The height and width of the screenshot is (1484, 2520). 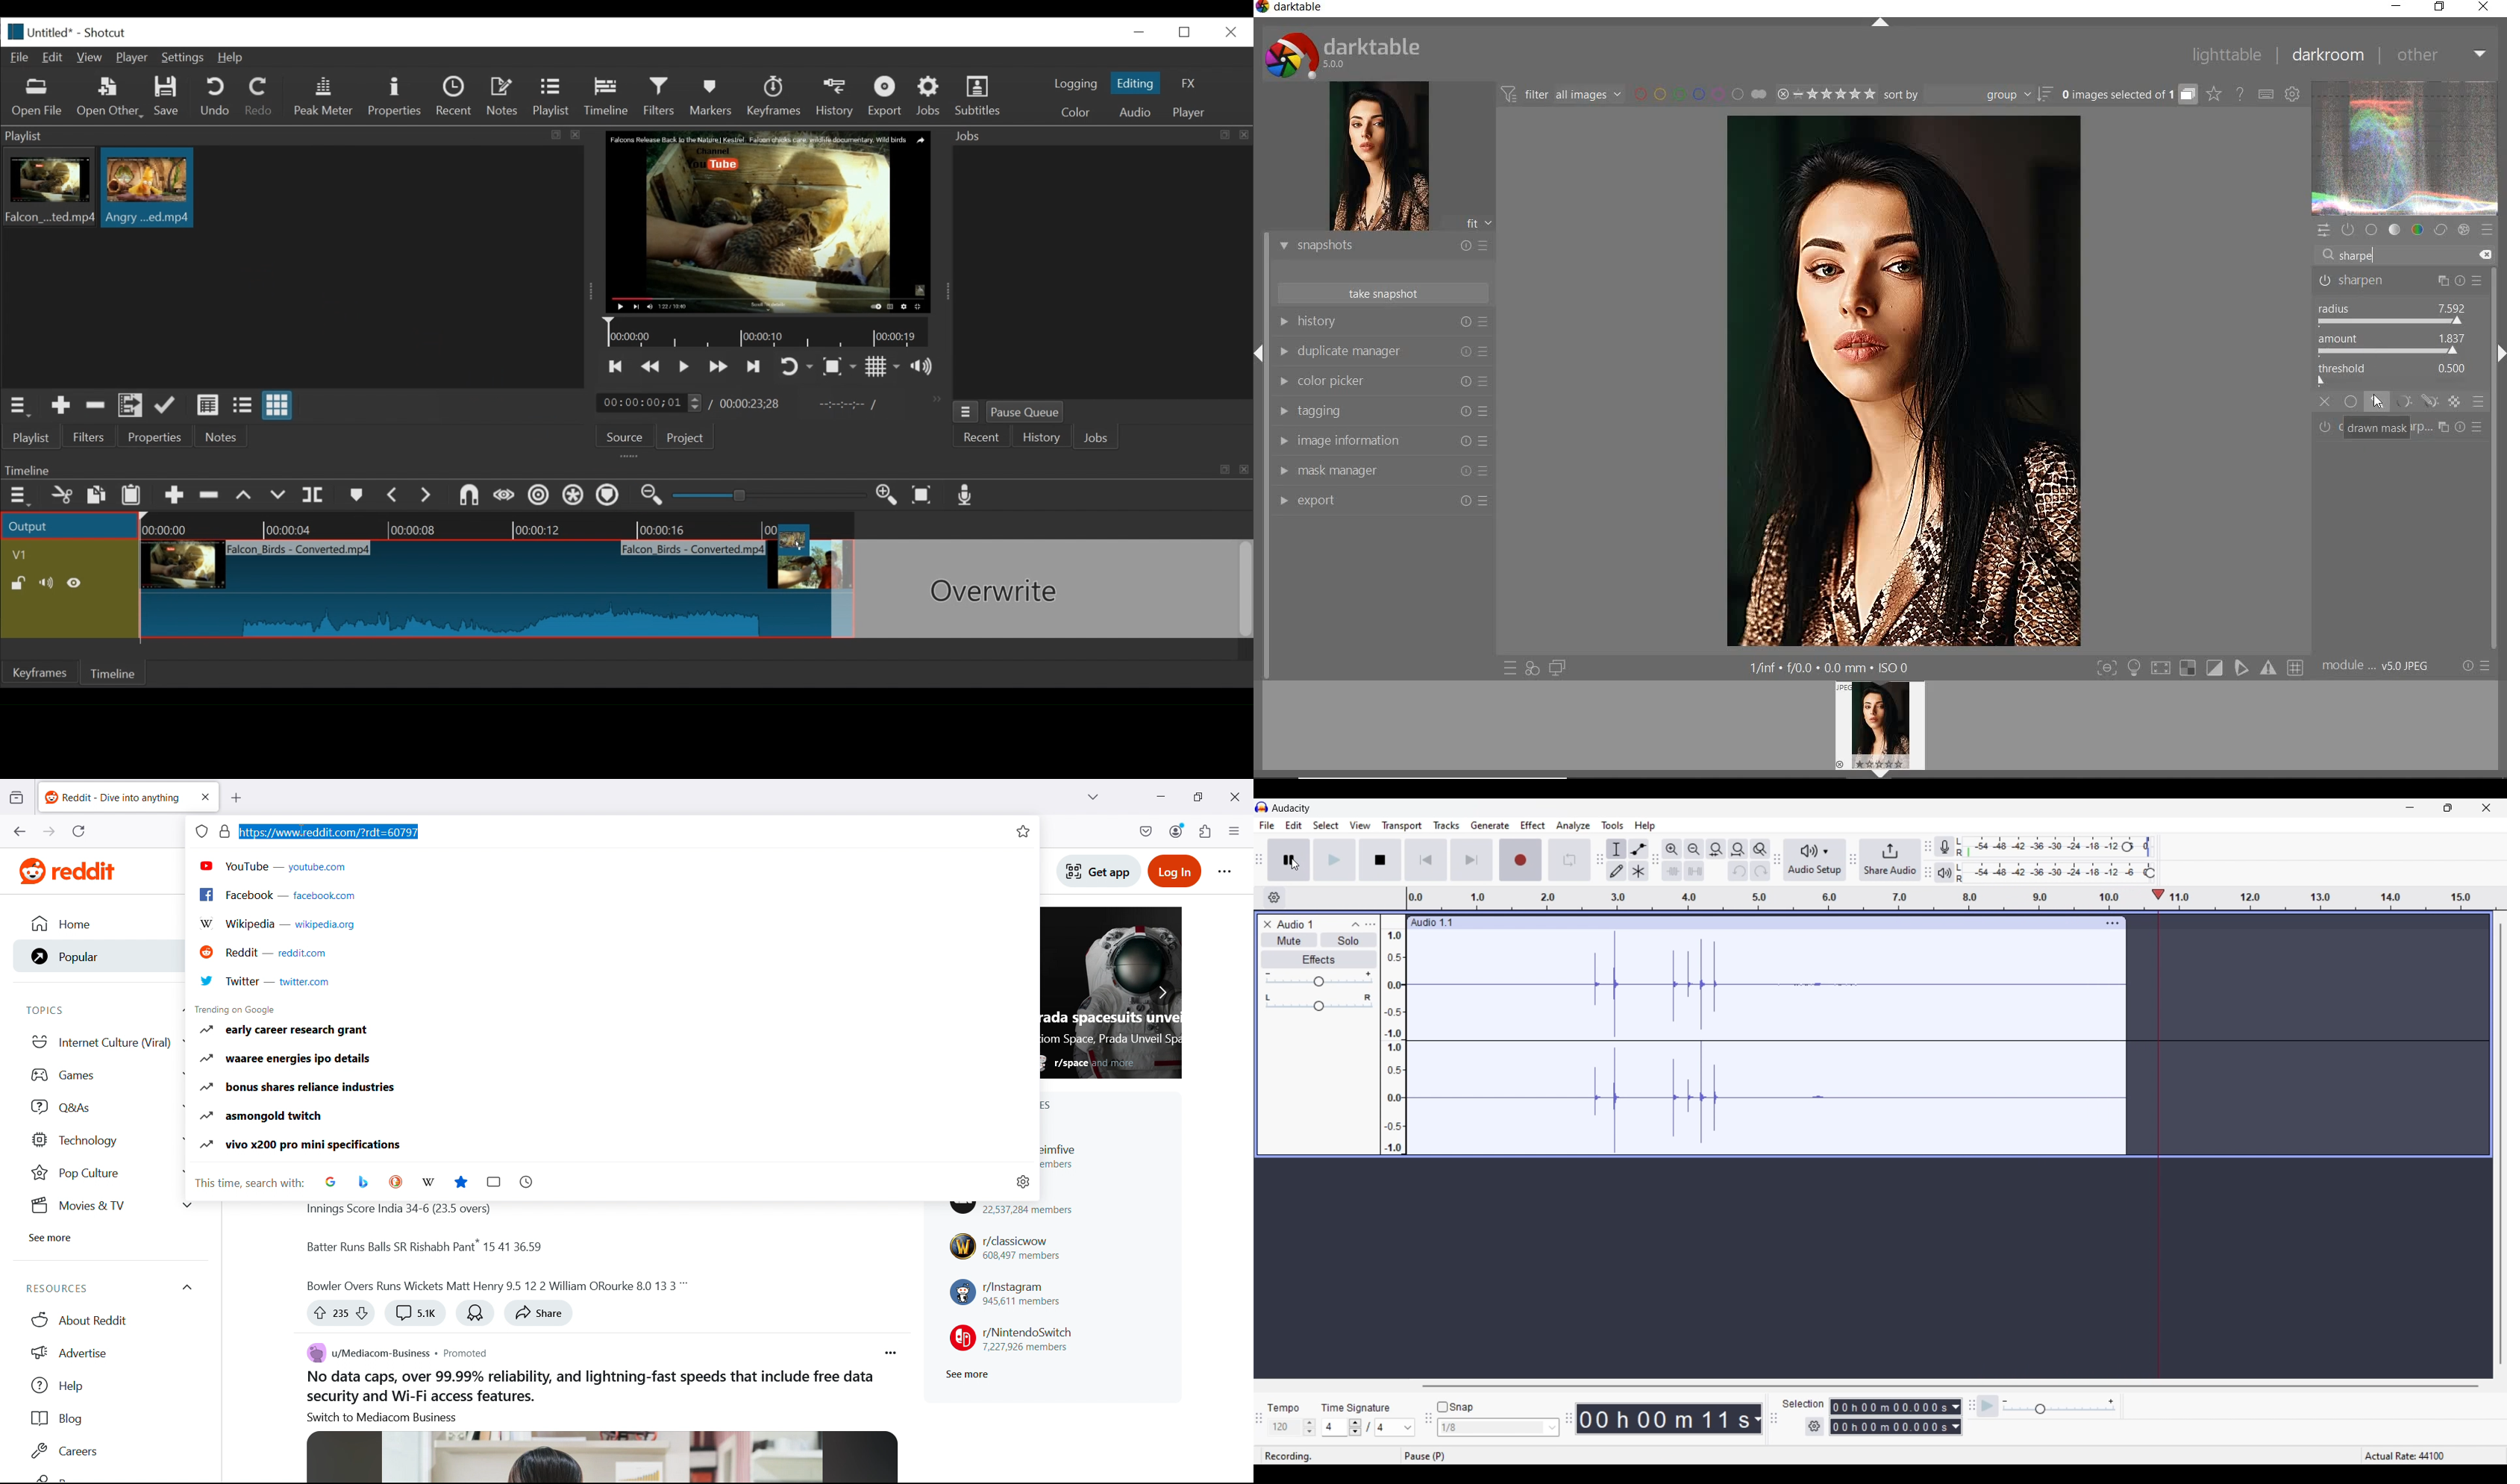 I want to click on THRESHOLD, so click(x=2394, y=373).